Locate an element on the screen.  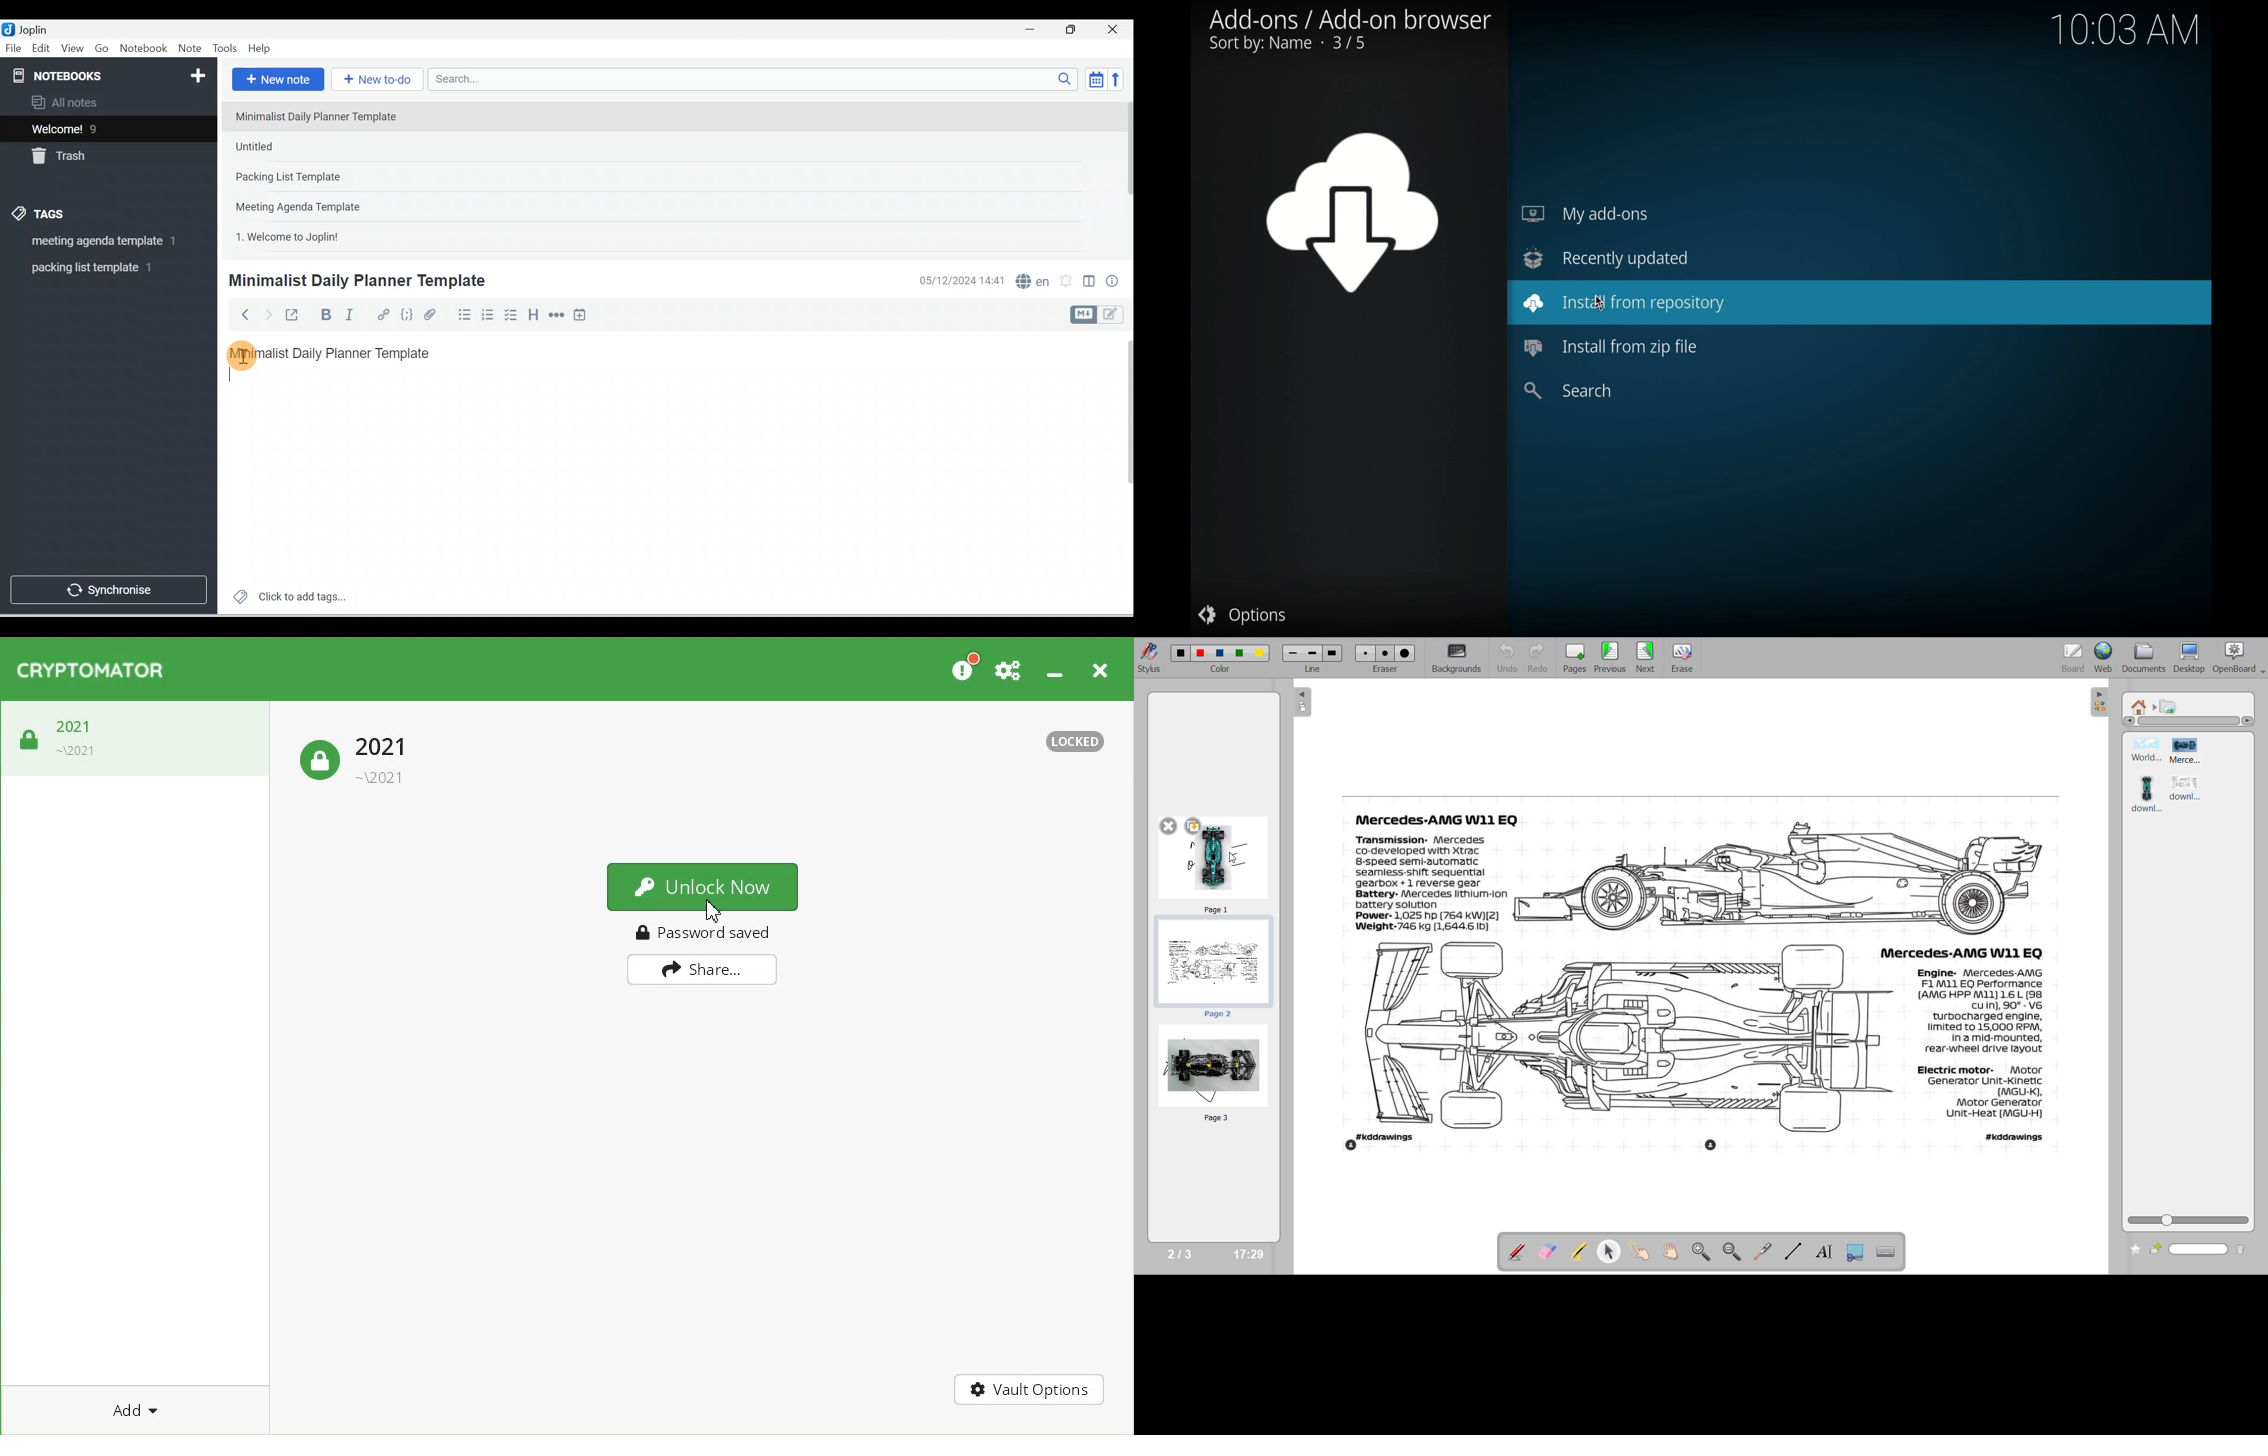
Toggle editor layout is located at coordinates (1101, 315).